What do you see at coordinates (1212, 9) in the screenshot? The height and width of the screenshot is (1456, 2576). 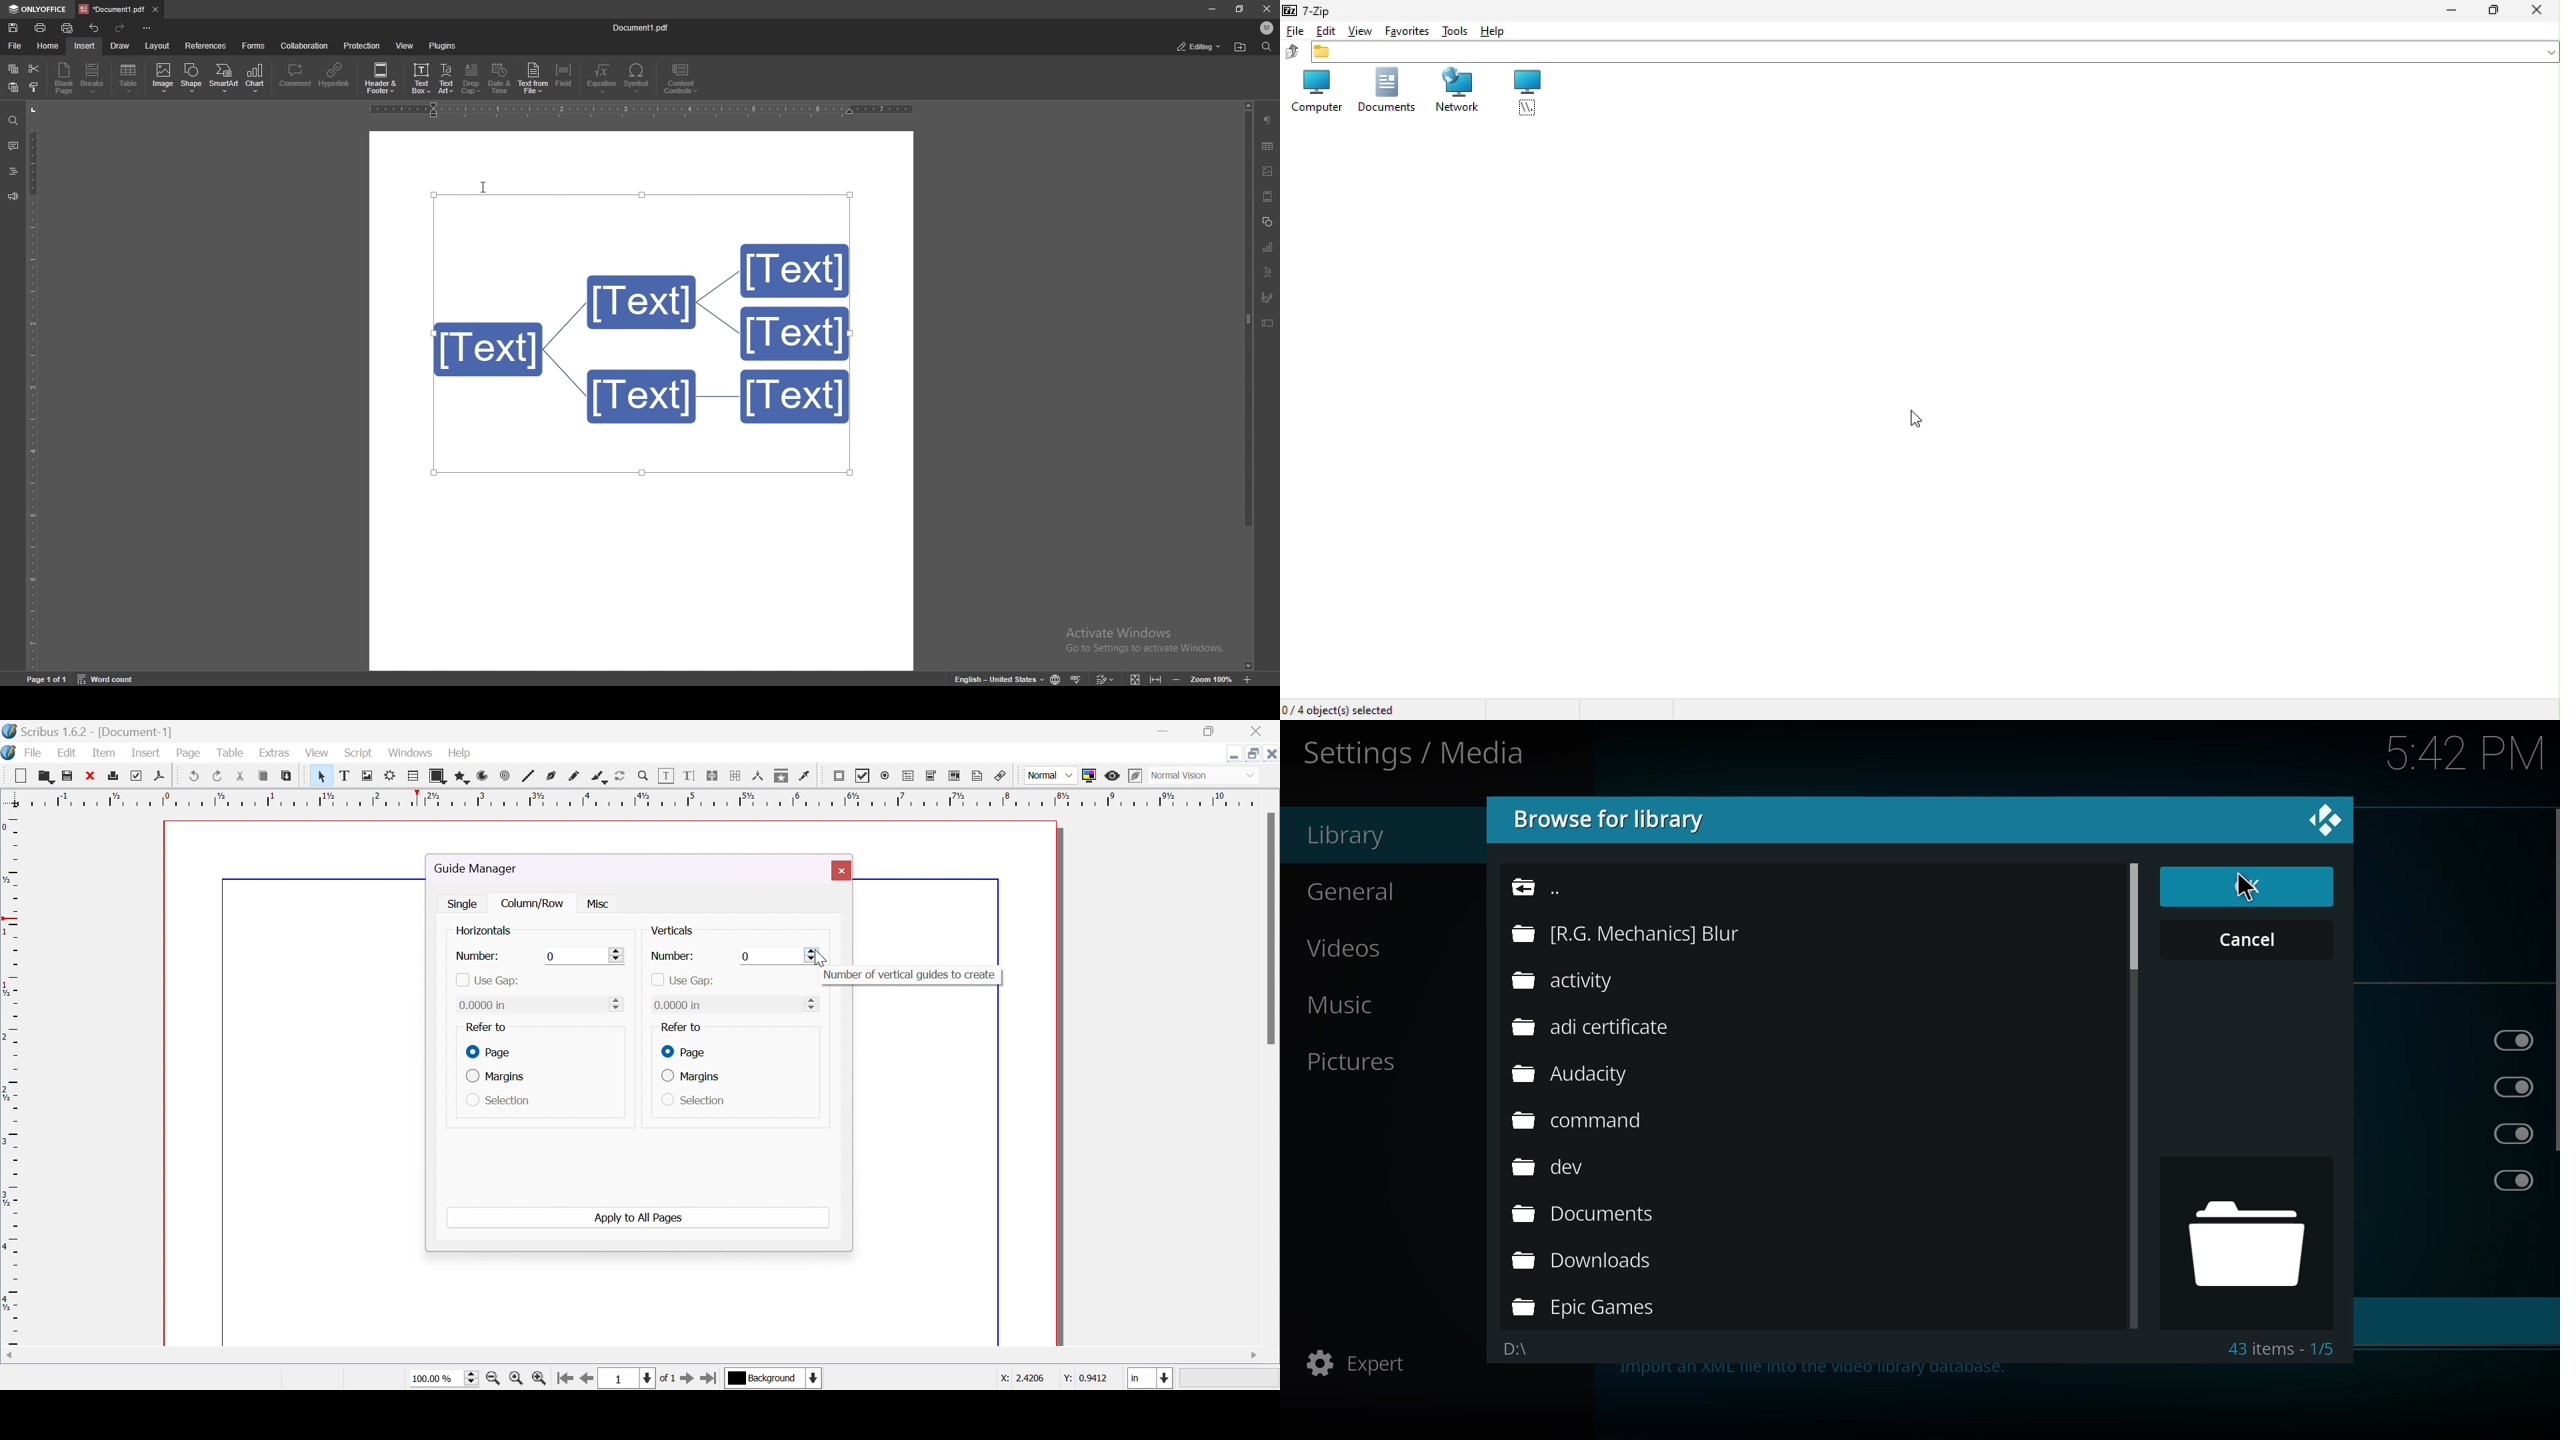 I see `minimize` at bounding box center [1212, 9].